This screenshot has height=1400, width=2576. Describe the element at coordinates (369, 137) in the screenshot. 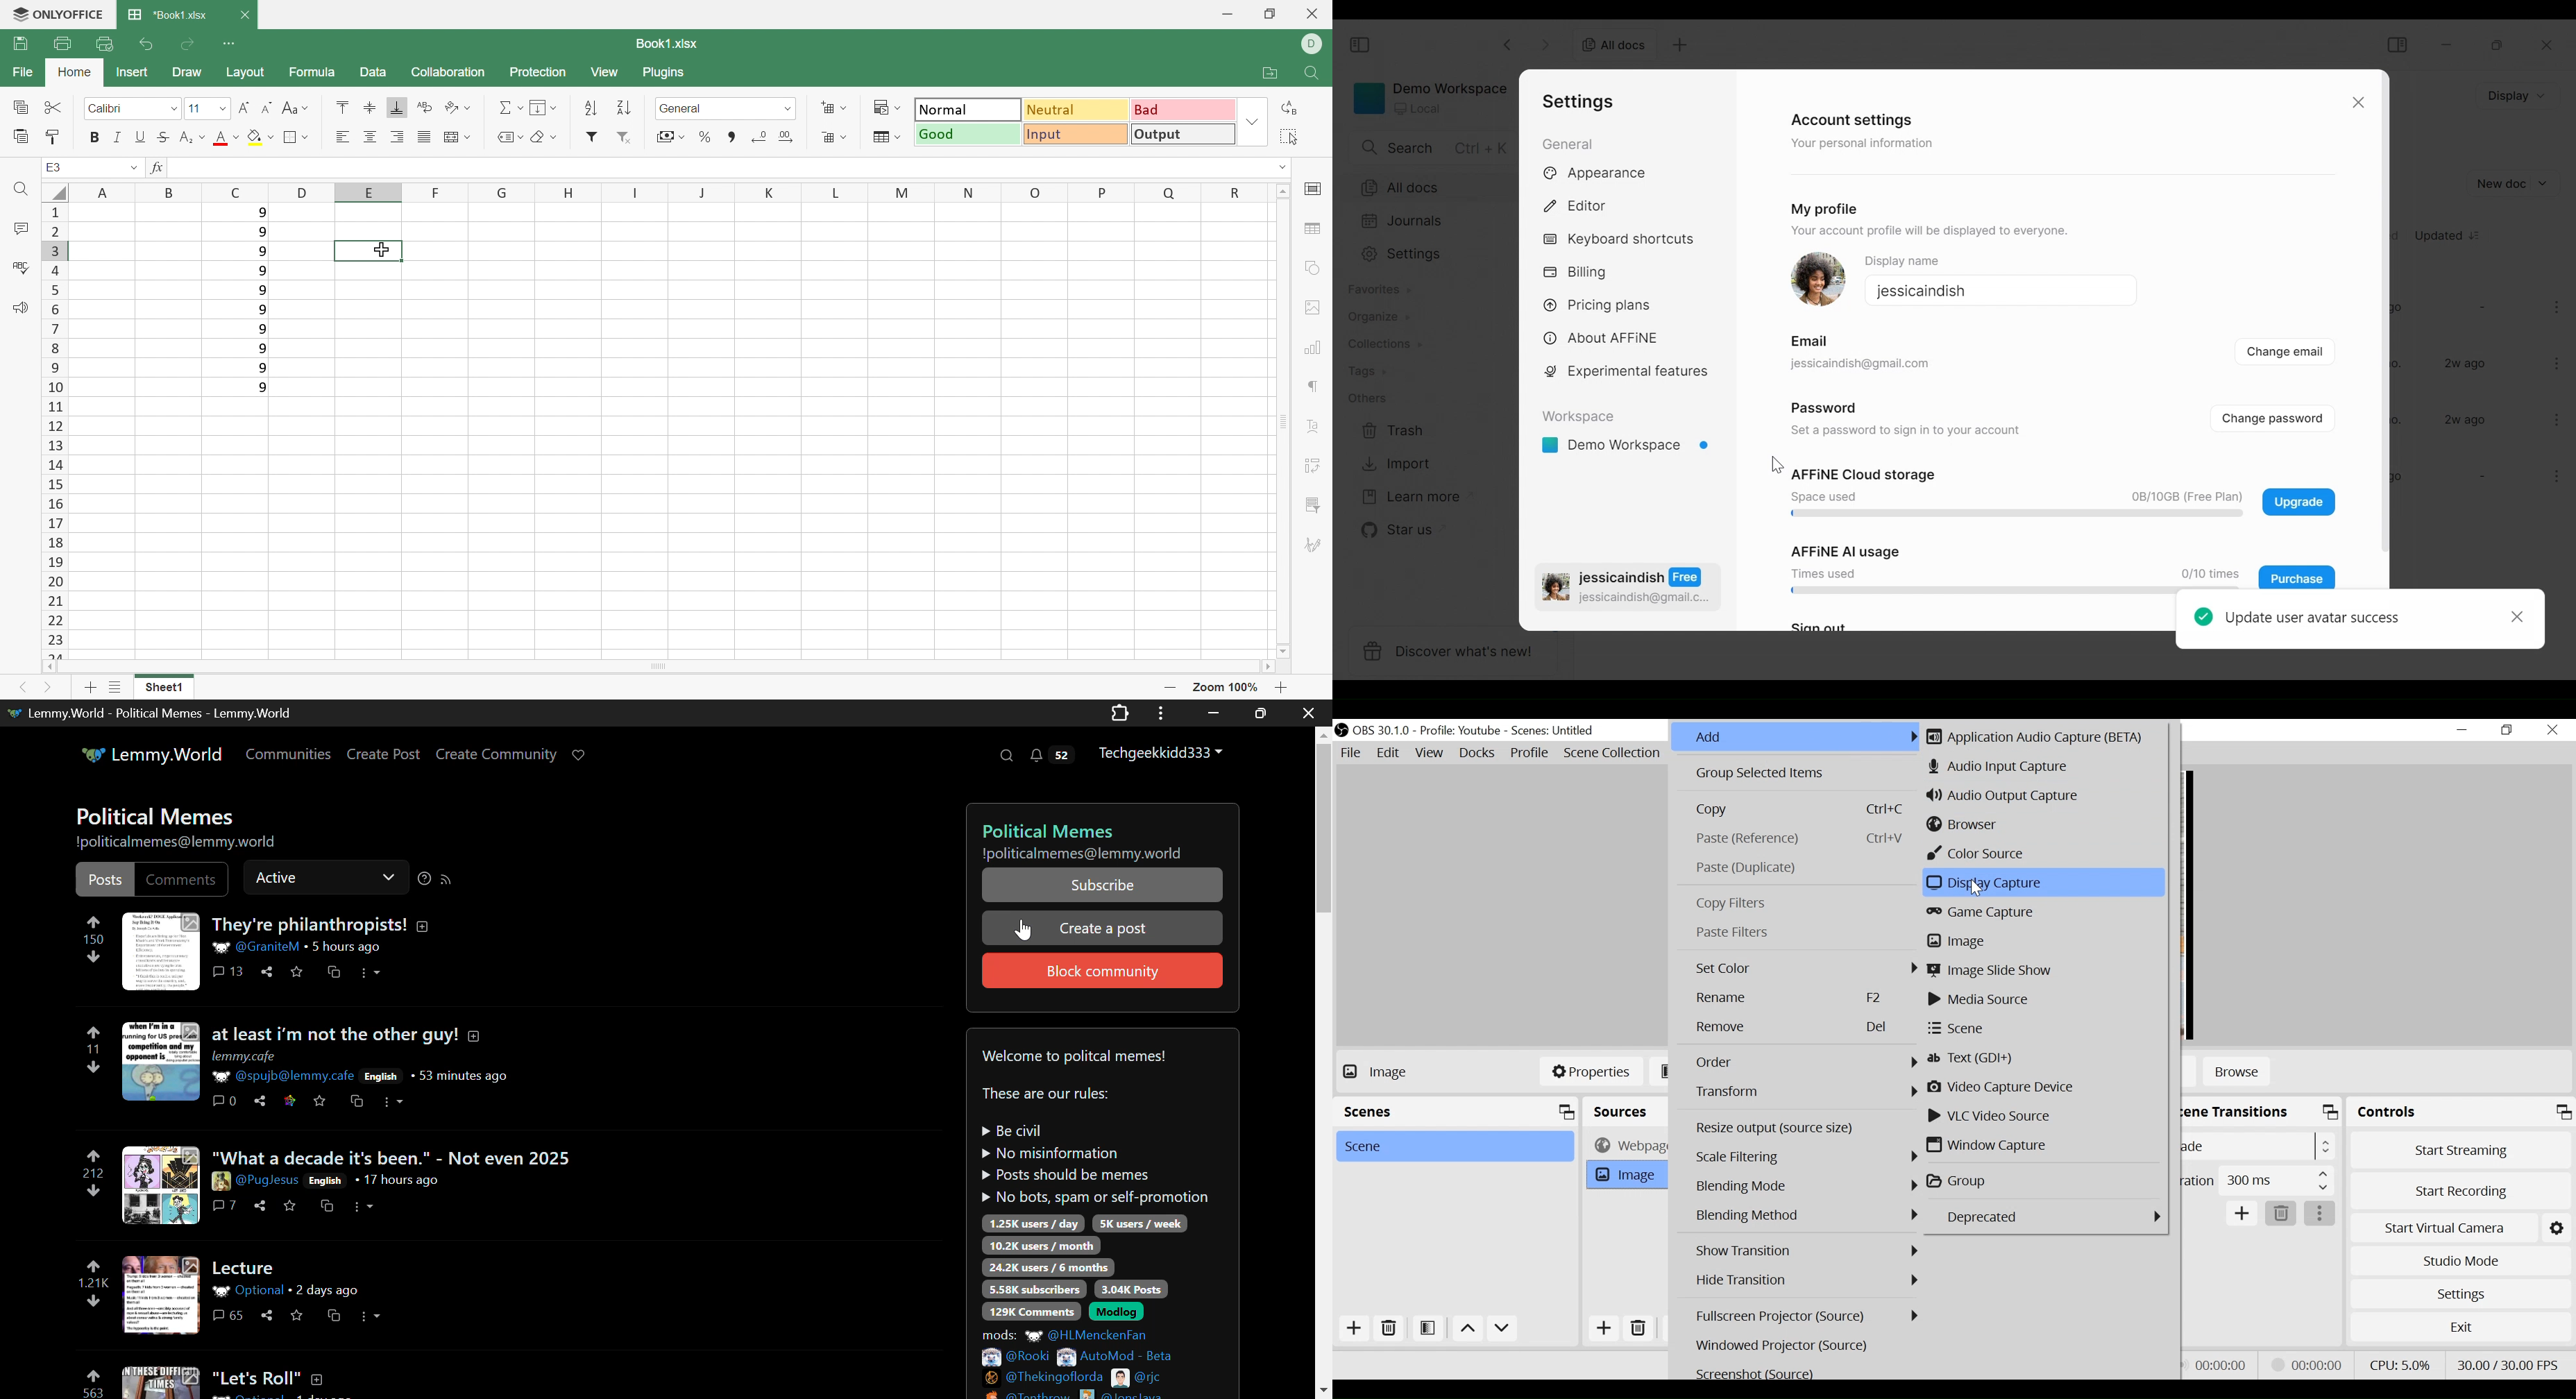

I see `Align Center` at that location.